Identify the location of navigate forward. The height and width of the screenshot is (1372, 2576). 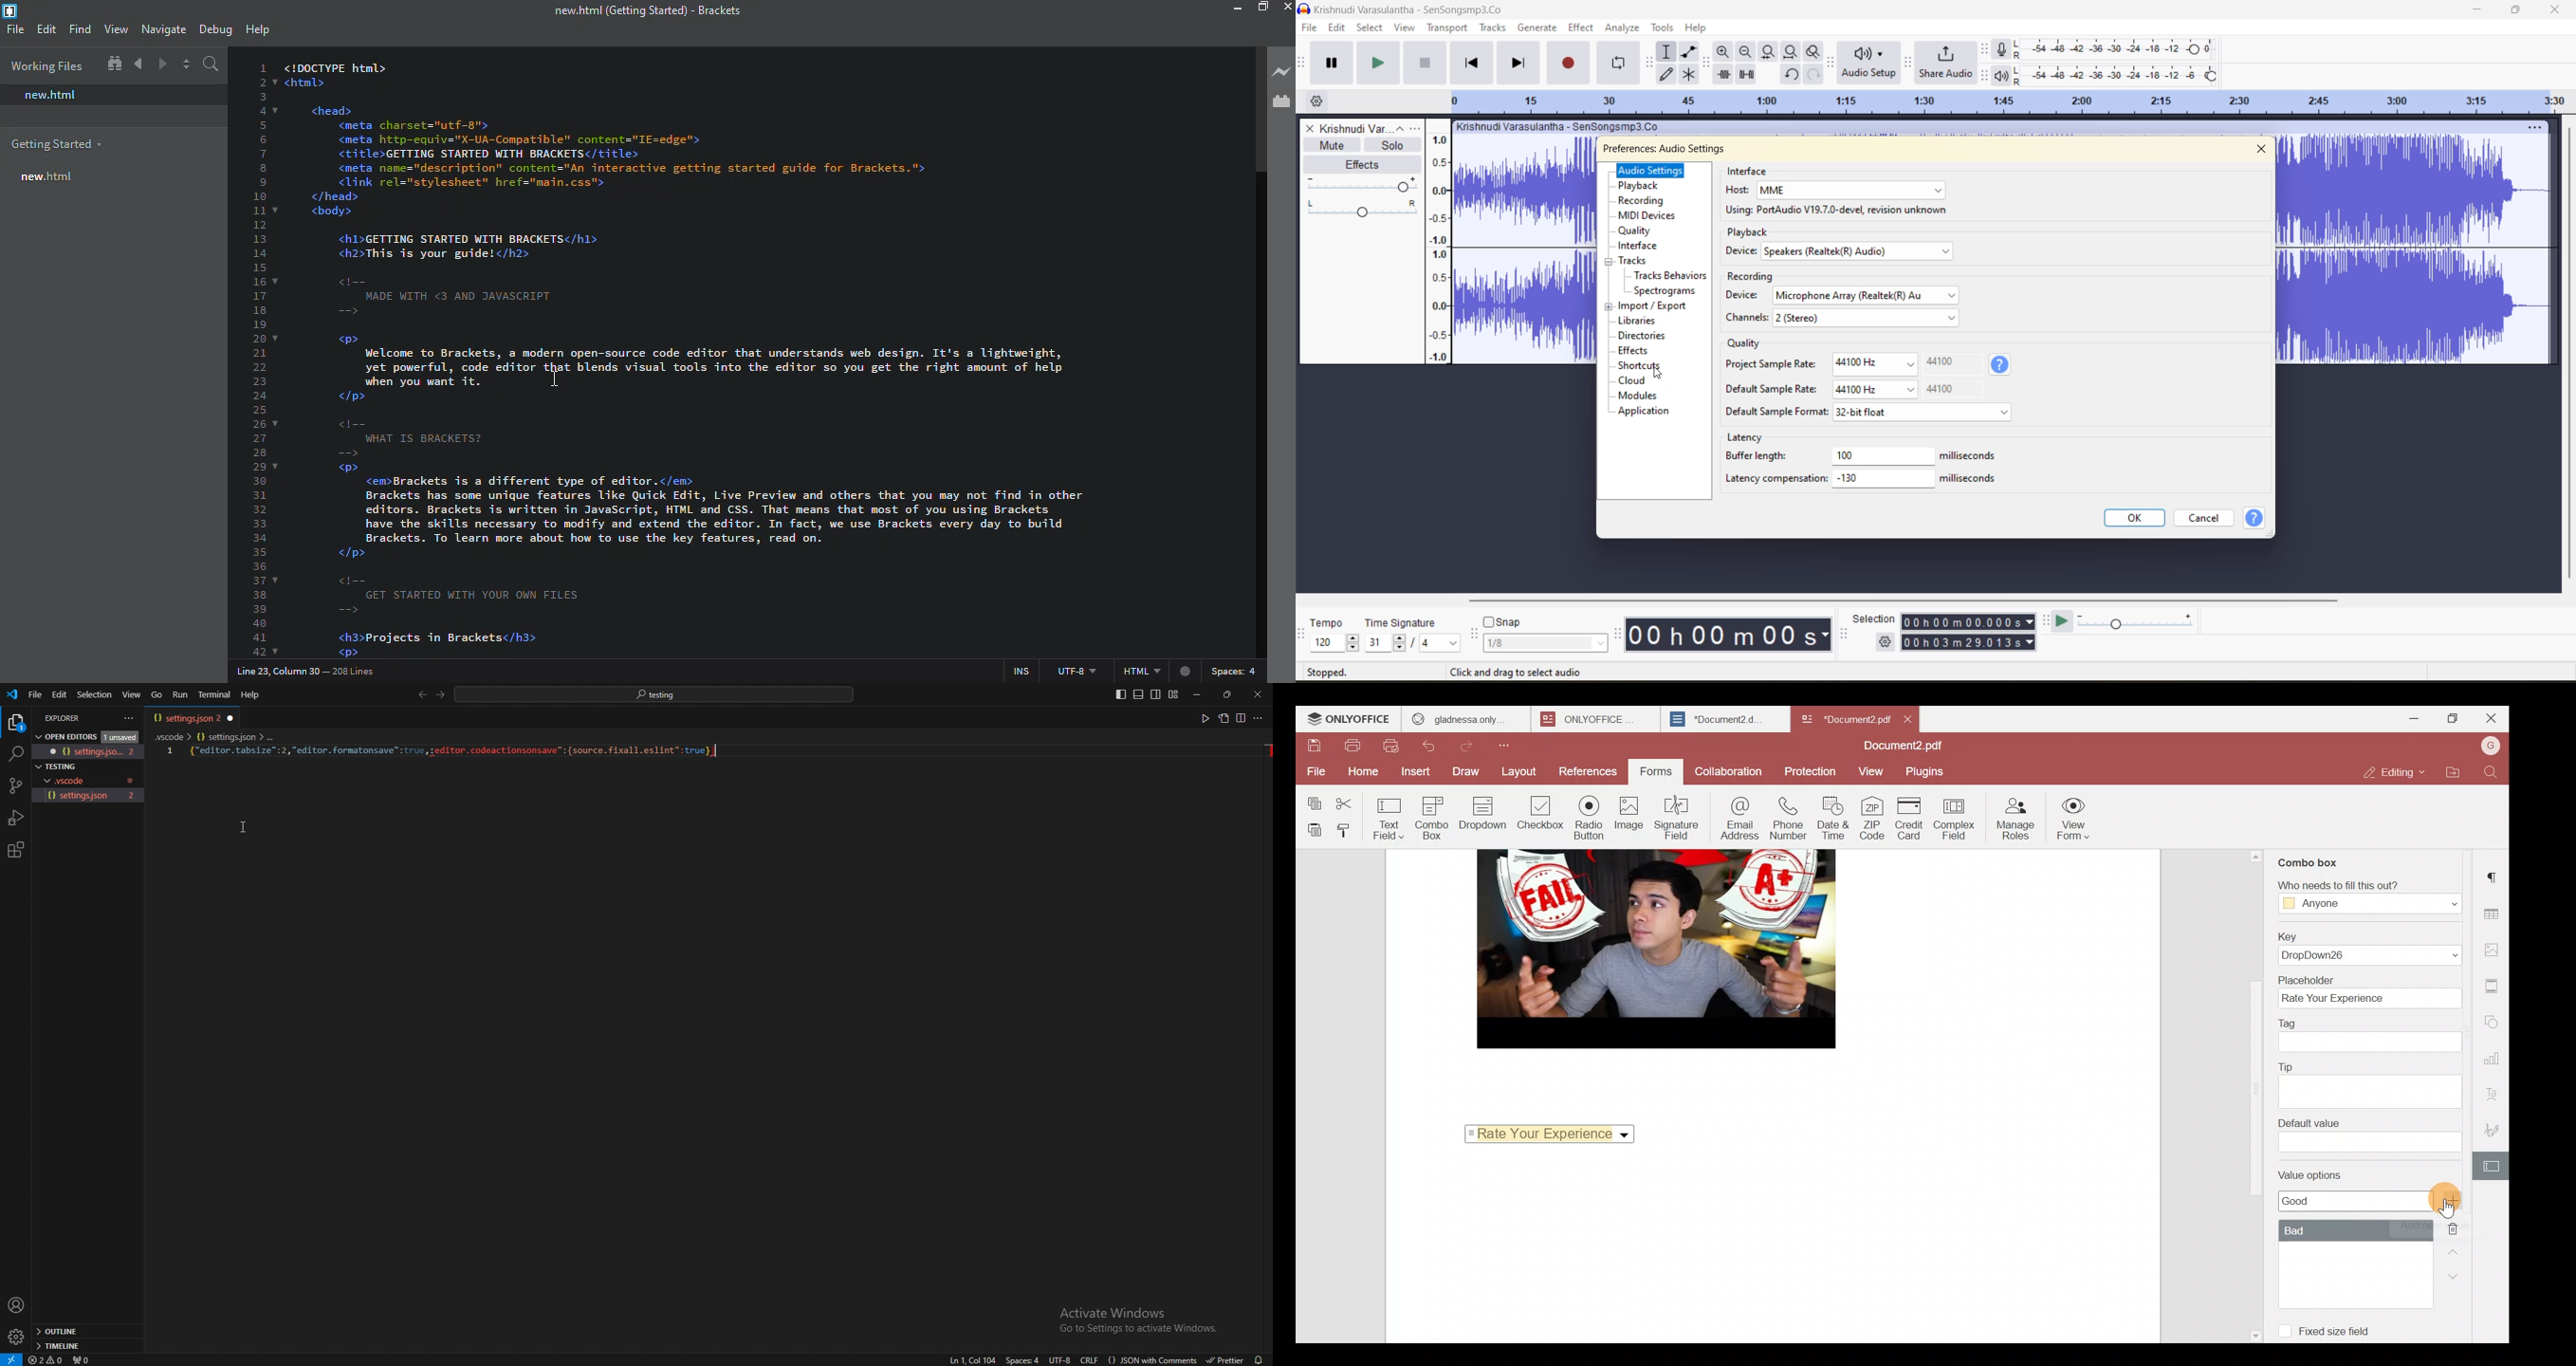
(164, 64).